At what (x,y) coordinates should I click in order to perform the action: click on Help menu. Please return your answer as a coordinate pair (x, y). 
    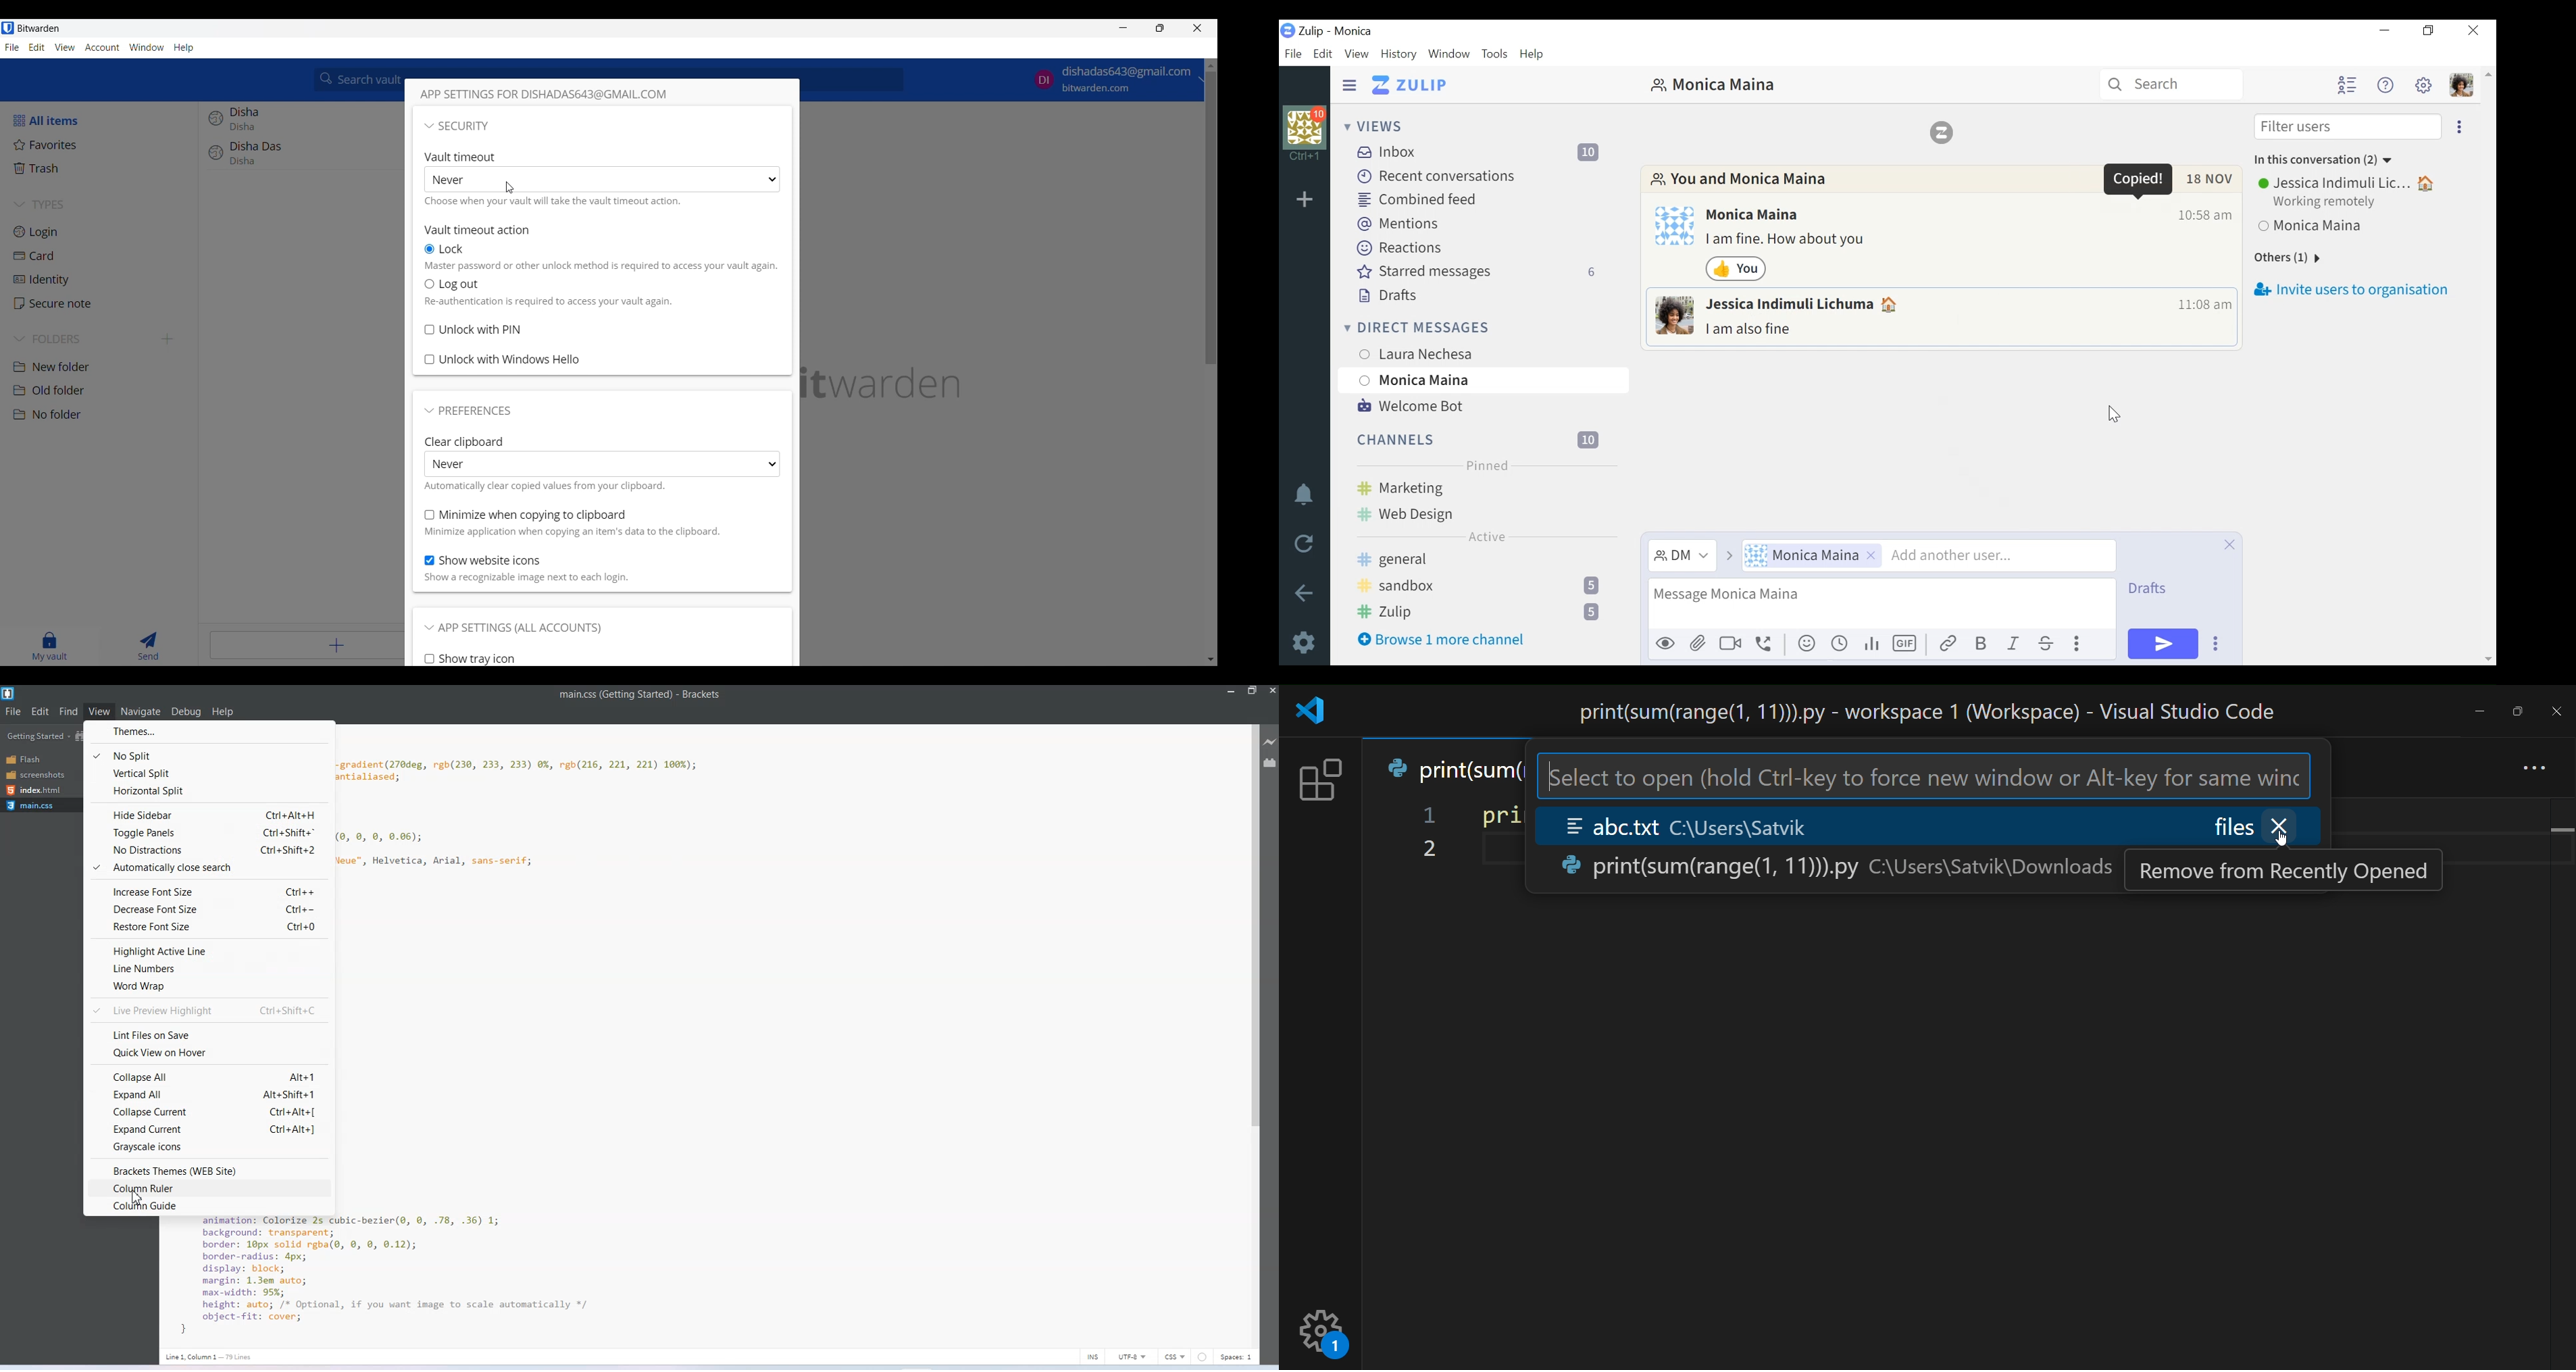
    Looking at the image, I should click on (2386, 86).